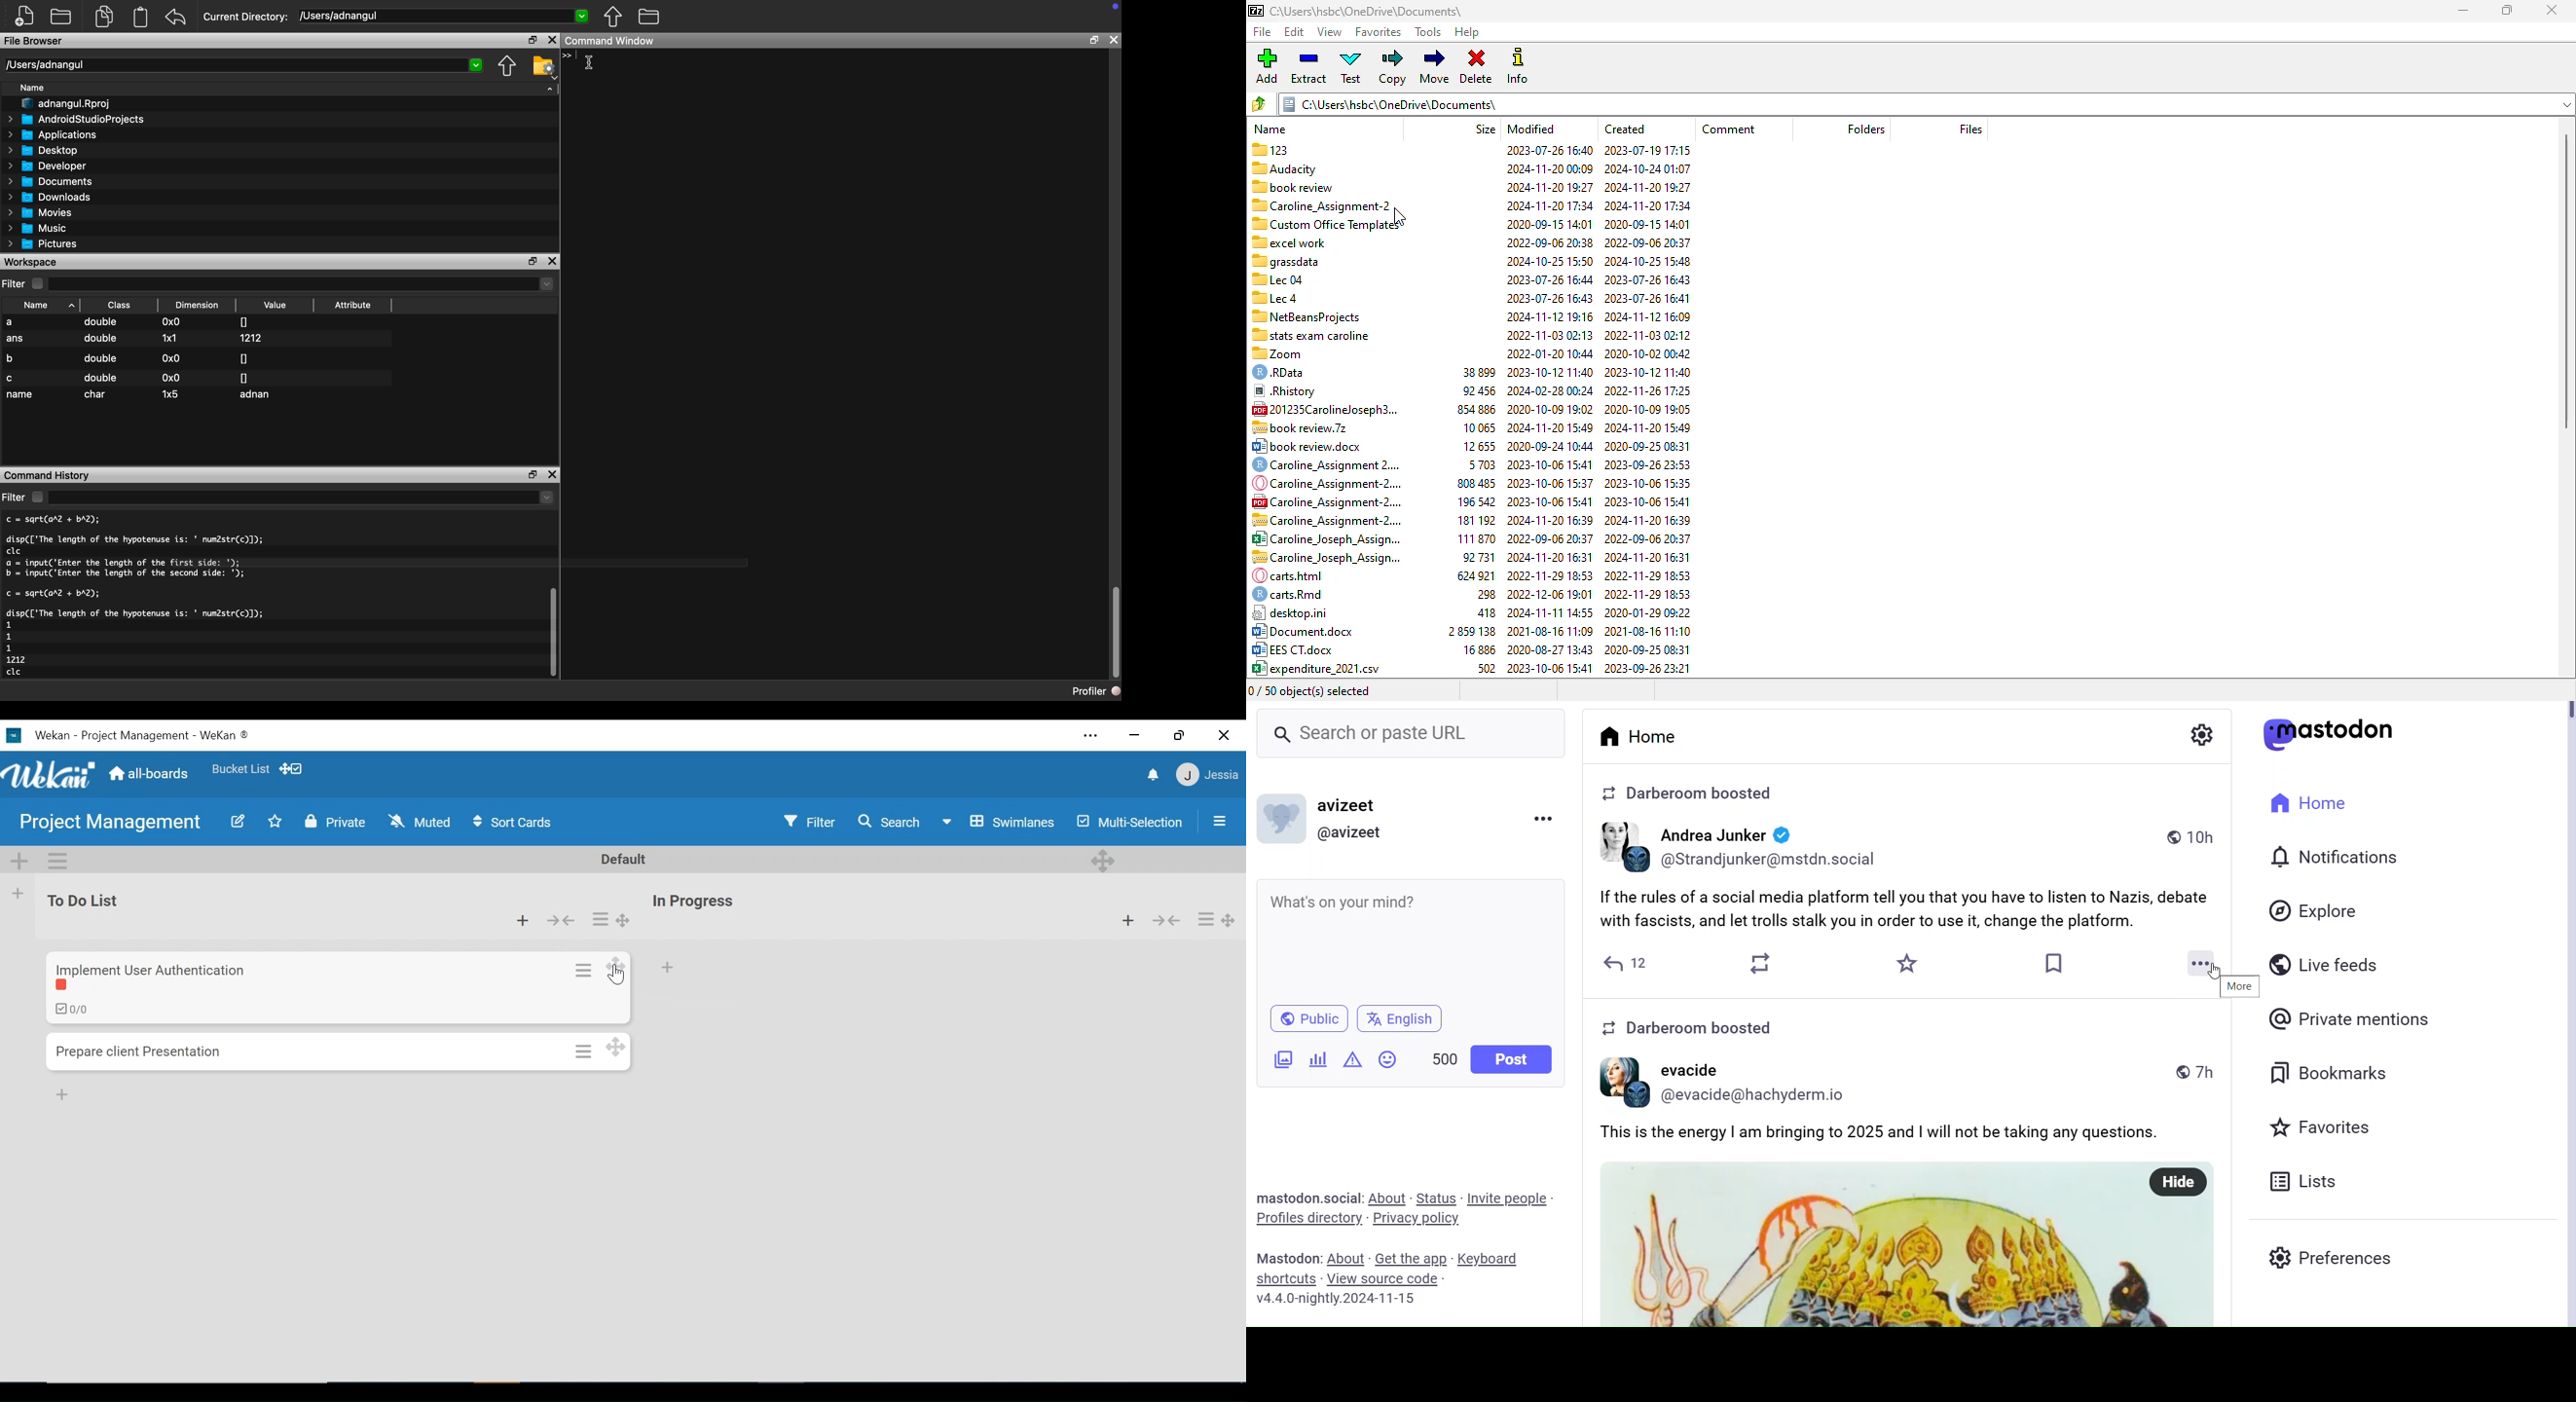 Image resolution: width=2576 pixels, height=1428 pixels. What do you see at coordinates (1166, 922) in the screenshot?
I see `Collapse` at bounding box center [1166, 922].